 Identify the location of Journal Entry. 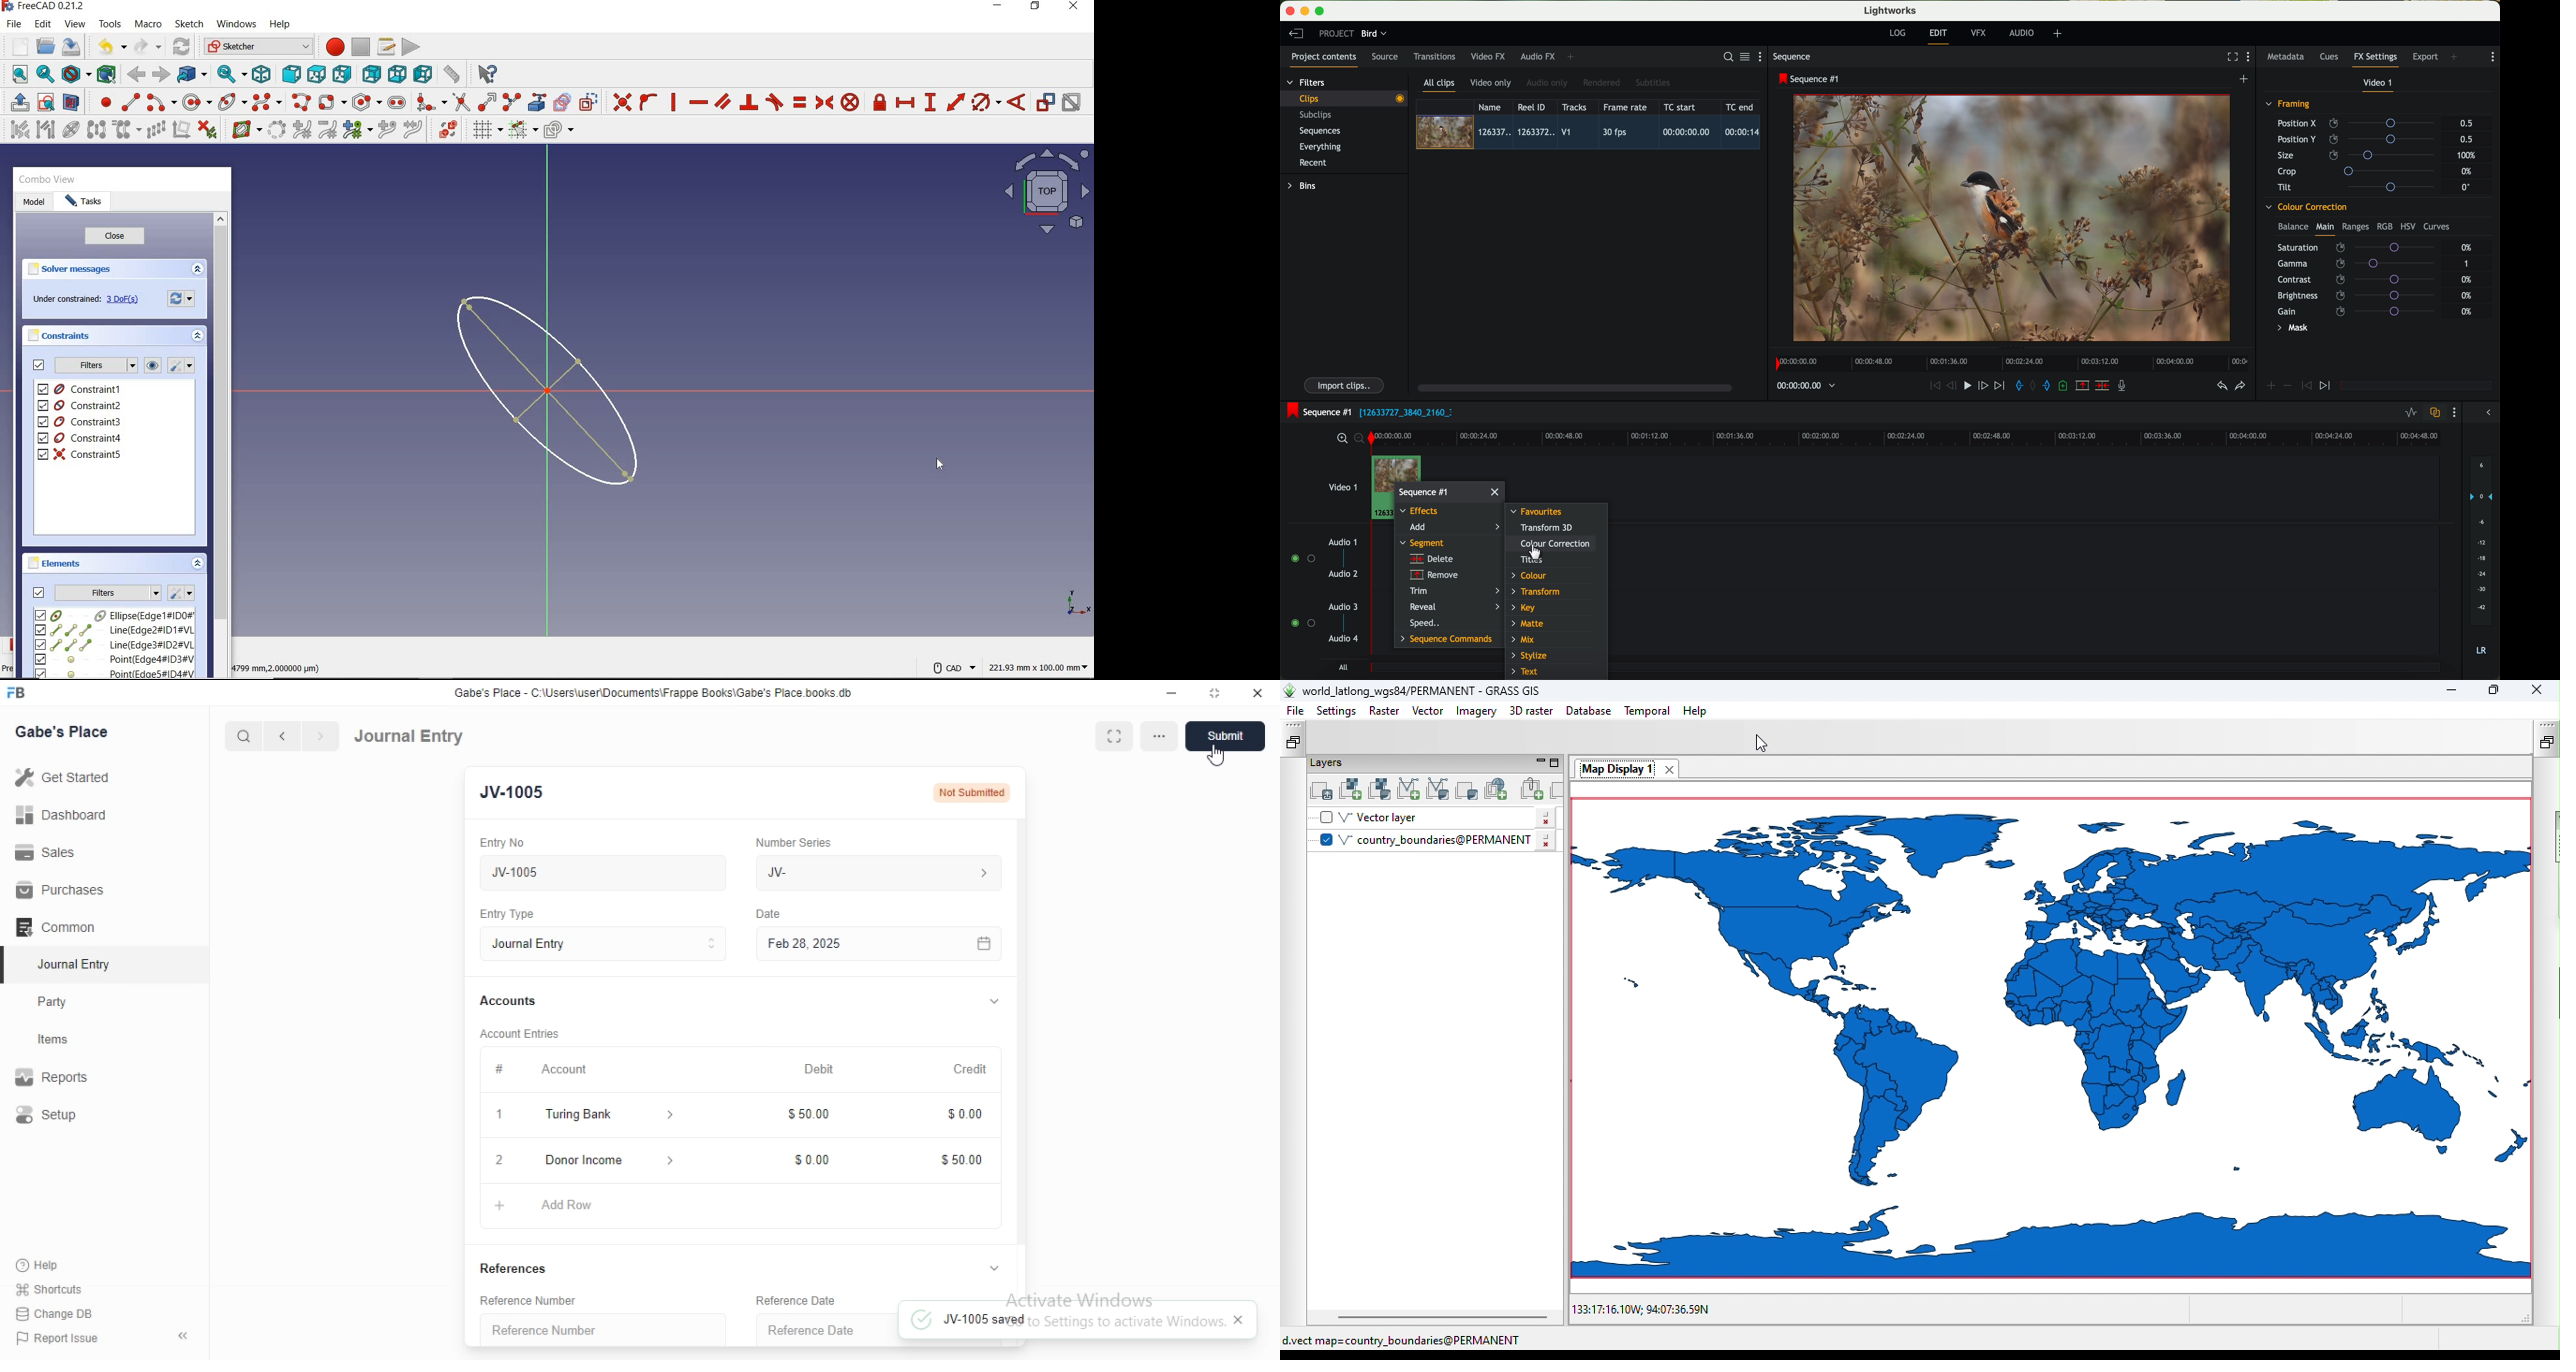
(65, 966).